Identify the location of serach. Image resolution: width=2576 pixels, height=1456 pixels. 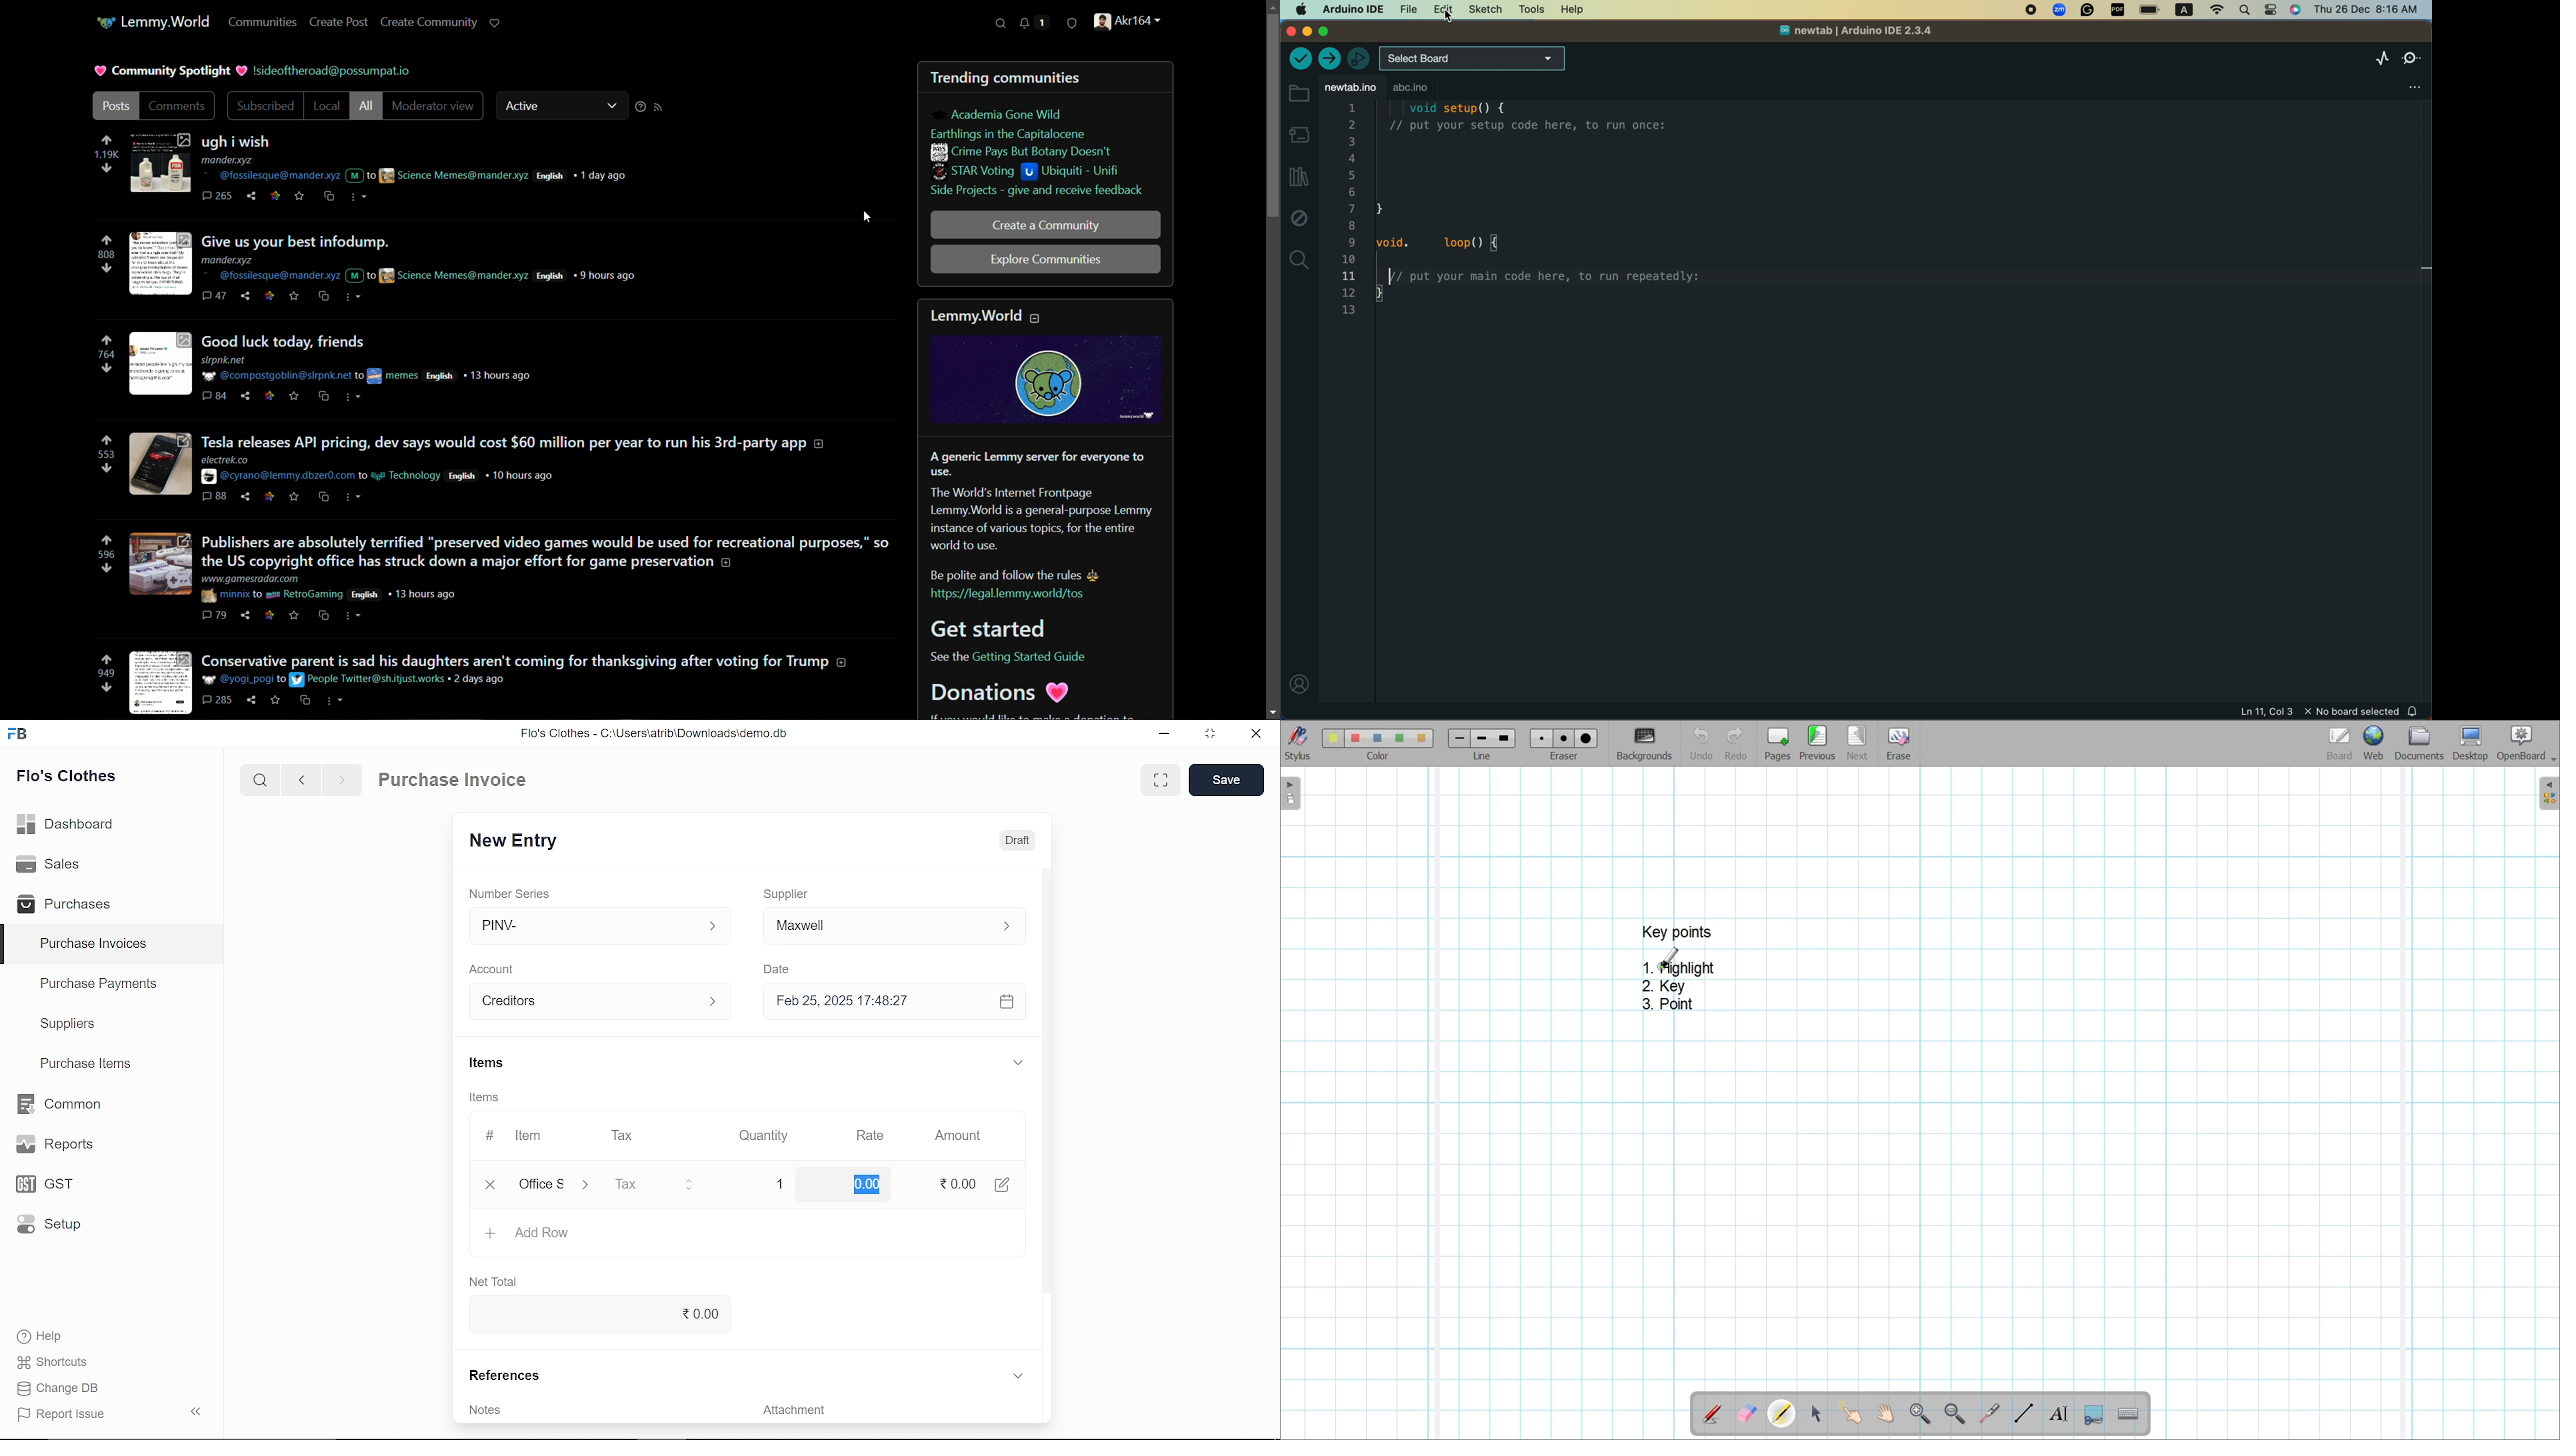
(258, 781).